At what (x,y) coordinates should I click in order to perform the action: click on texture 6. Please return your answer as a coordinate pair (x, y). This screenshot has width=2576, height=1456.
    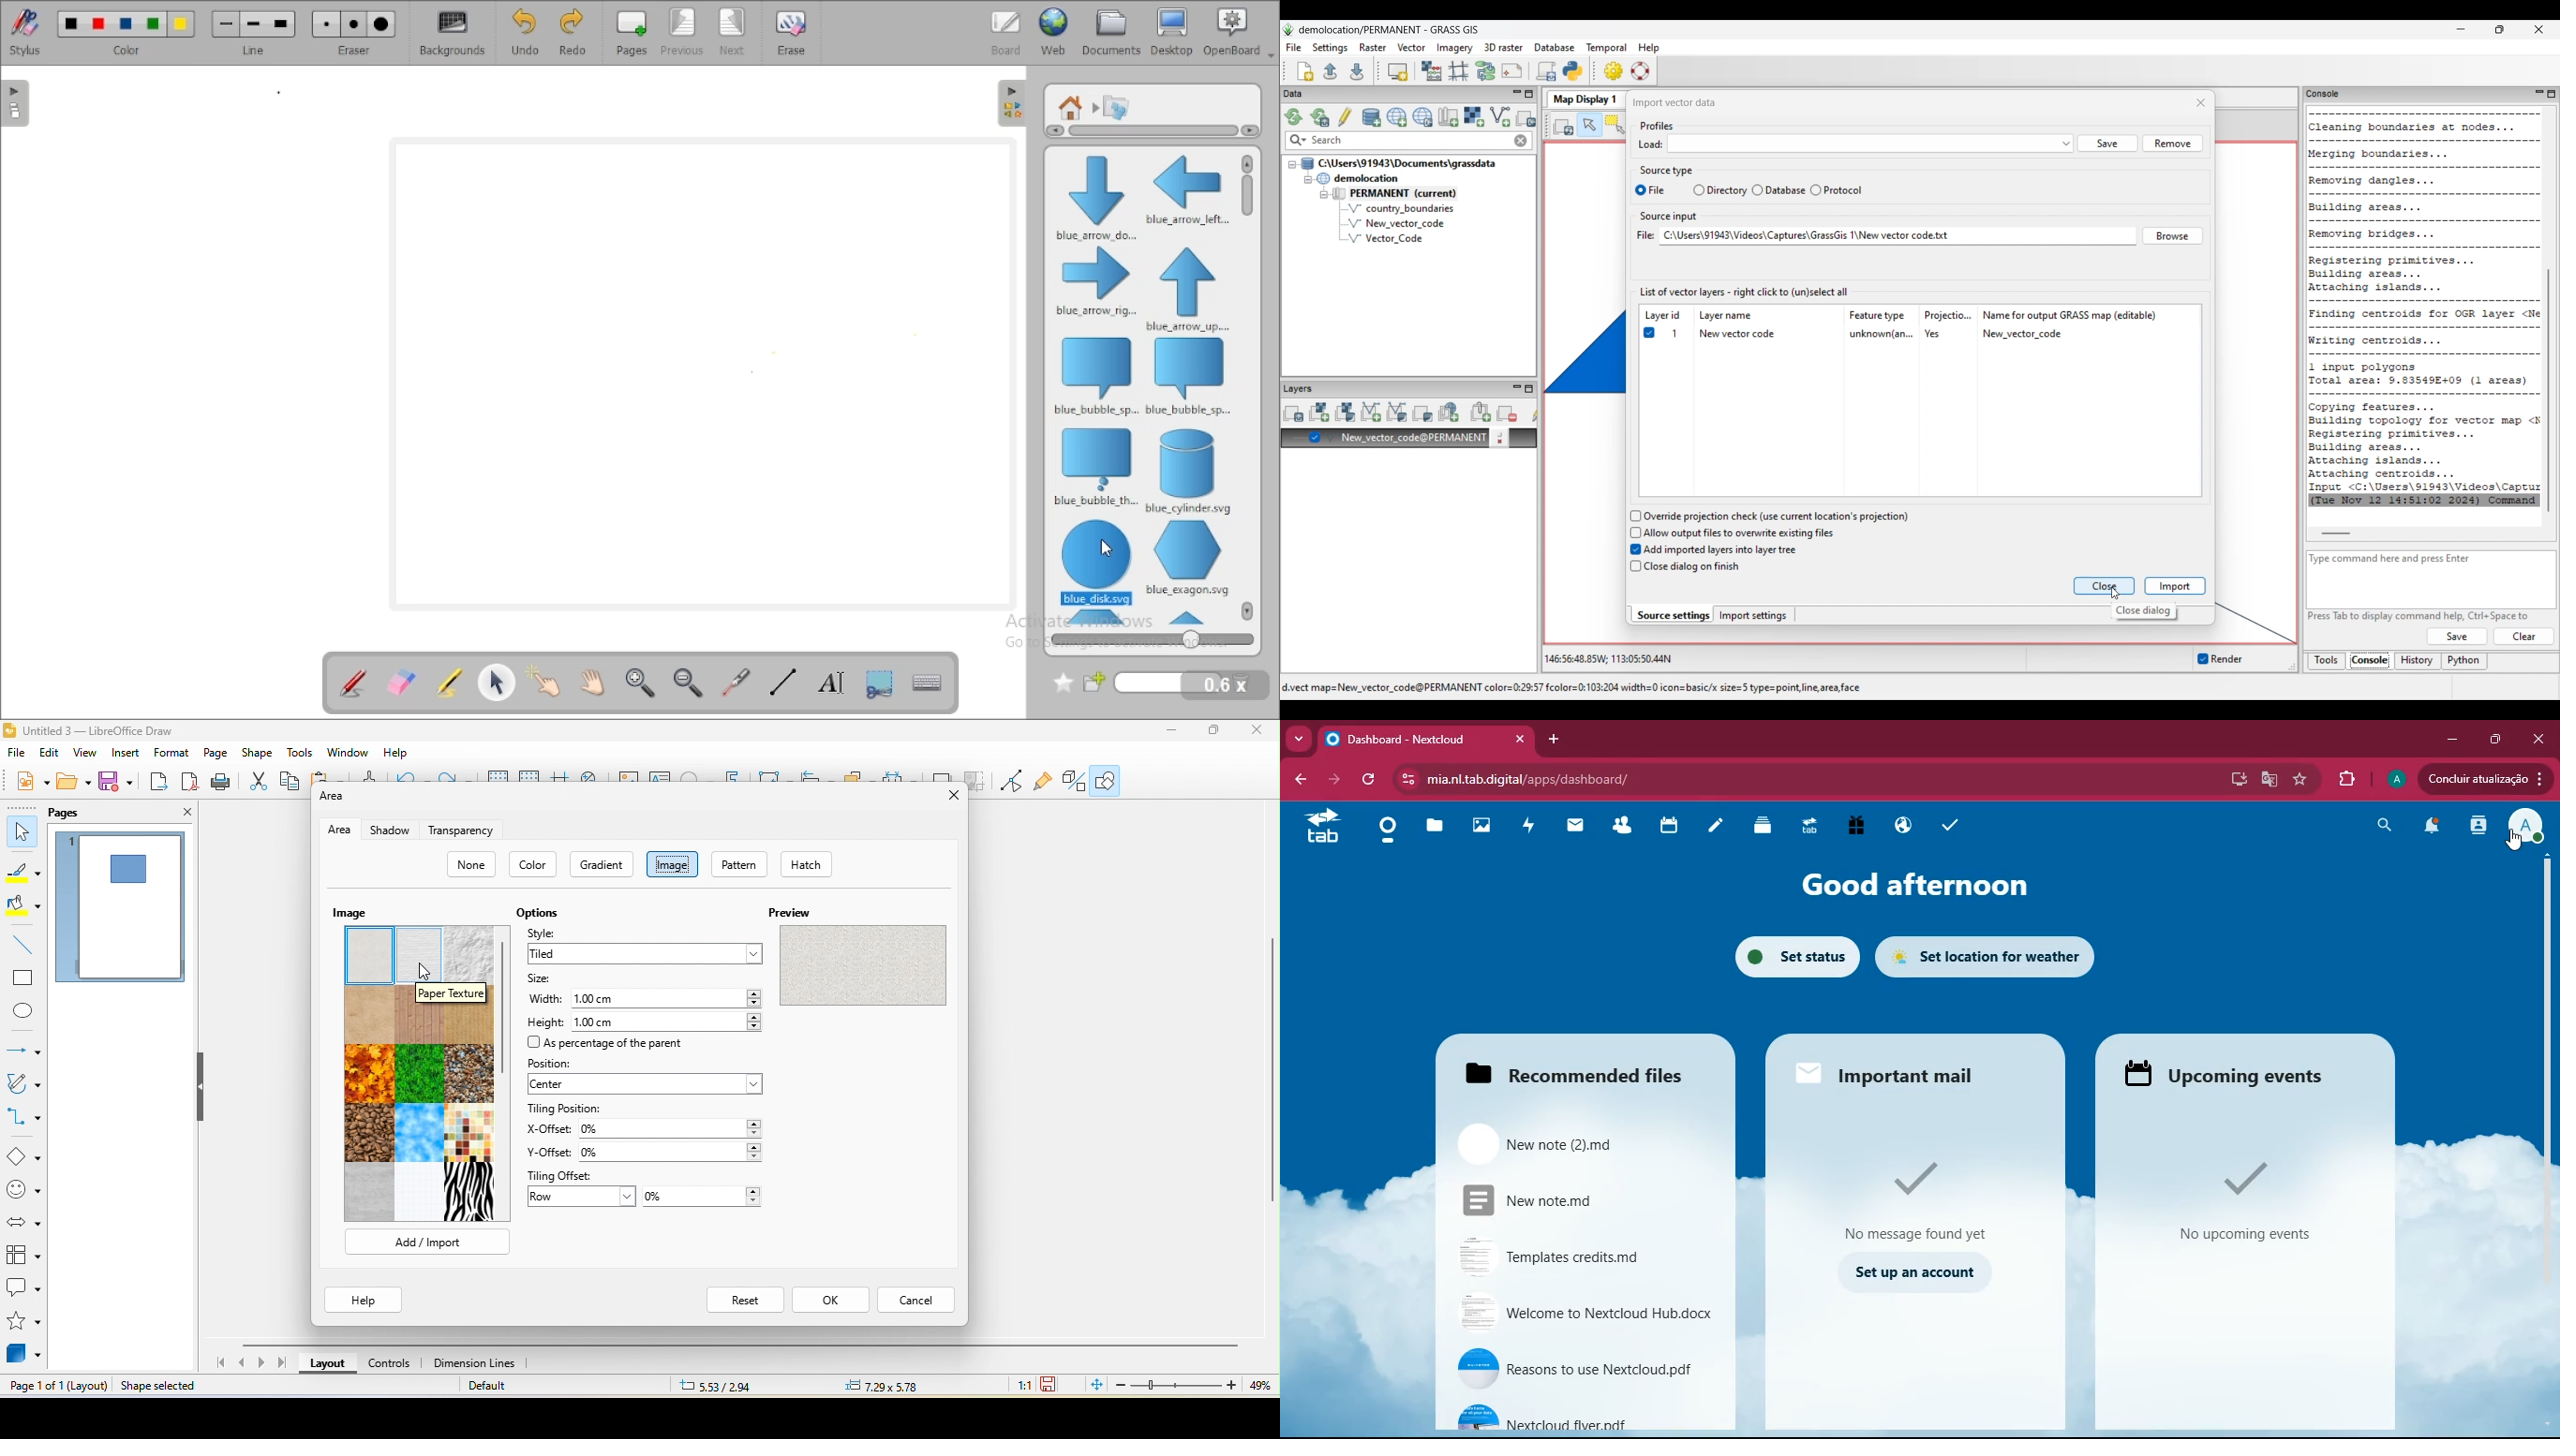
    Looking at the image, I should click on (469, 1025).